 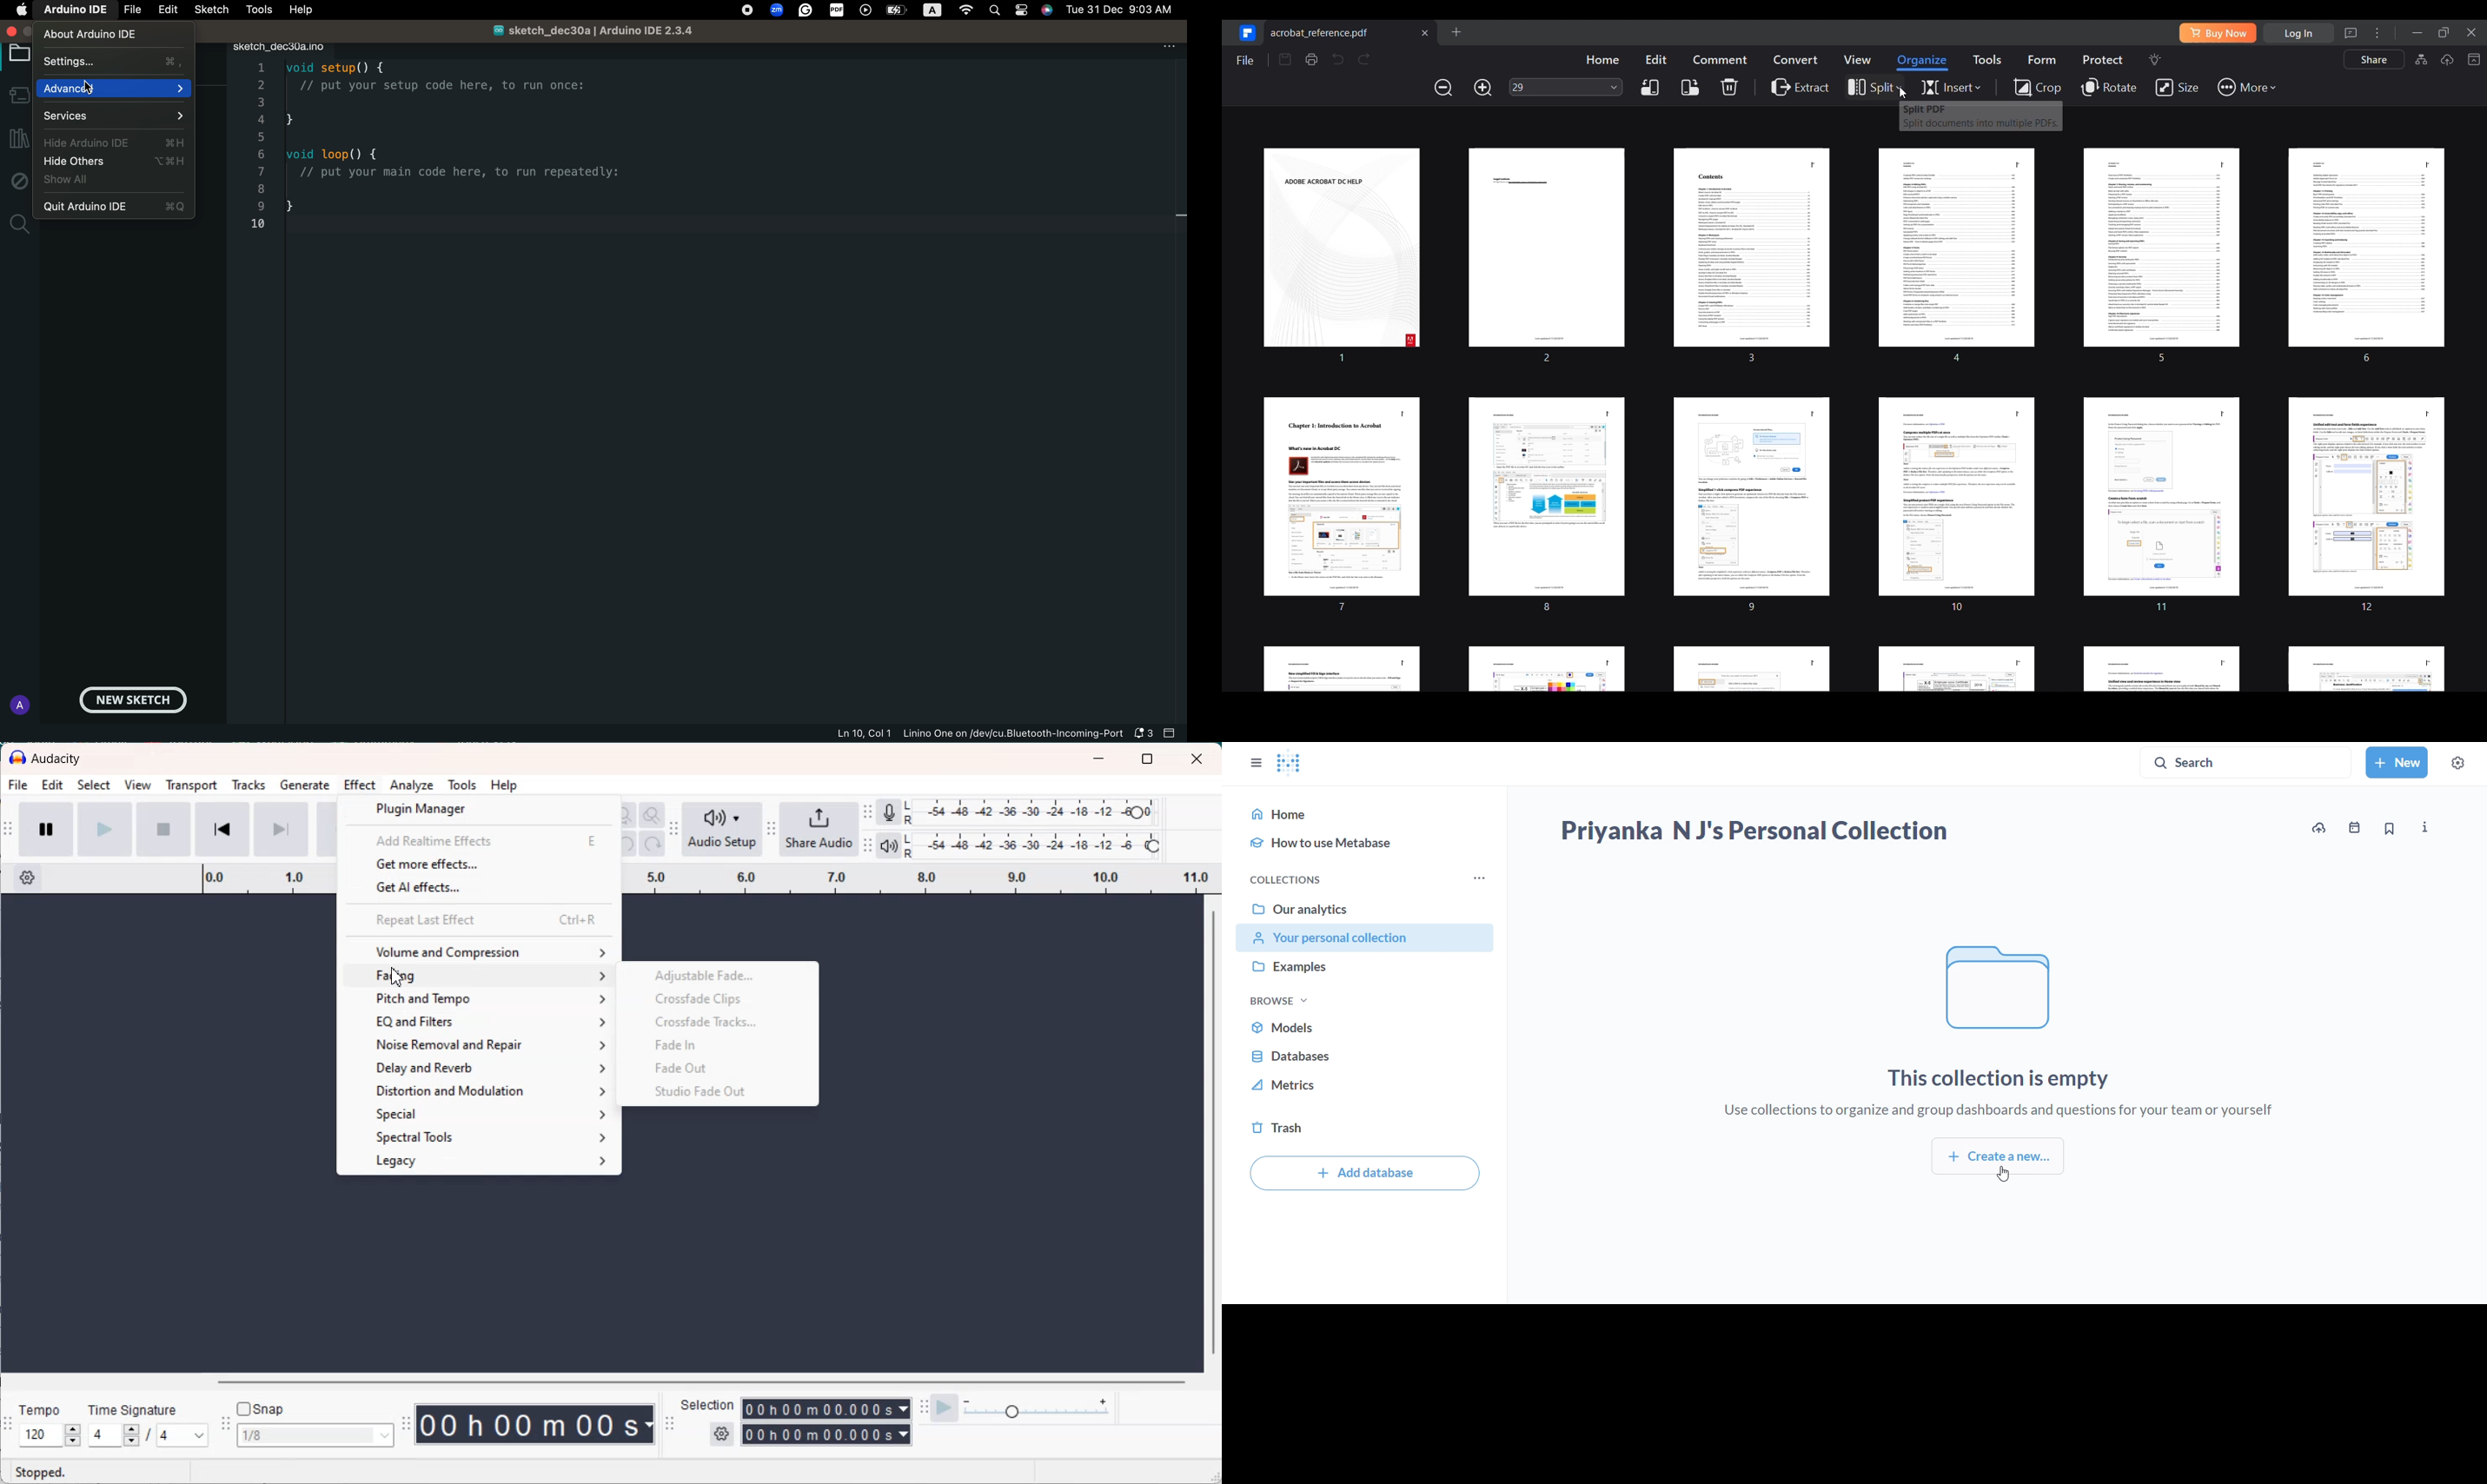 I want to click on Legacy, so click(x=482, y=1162).